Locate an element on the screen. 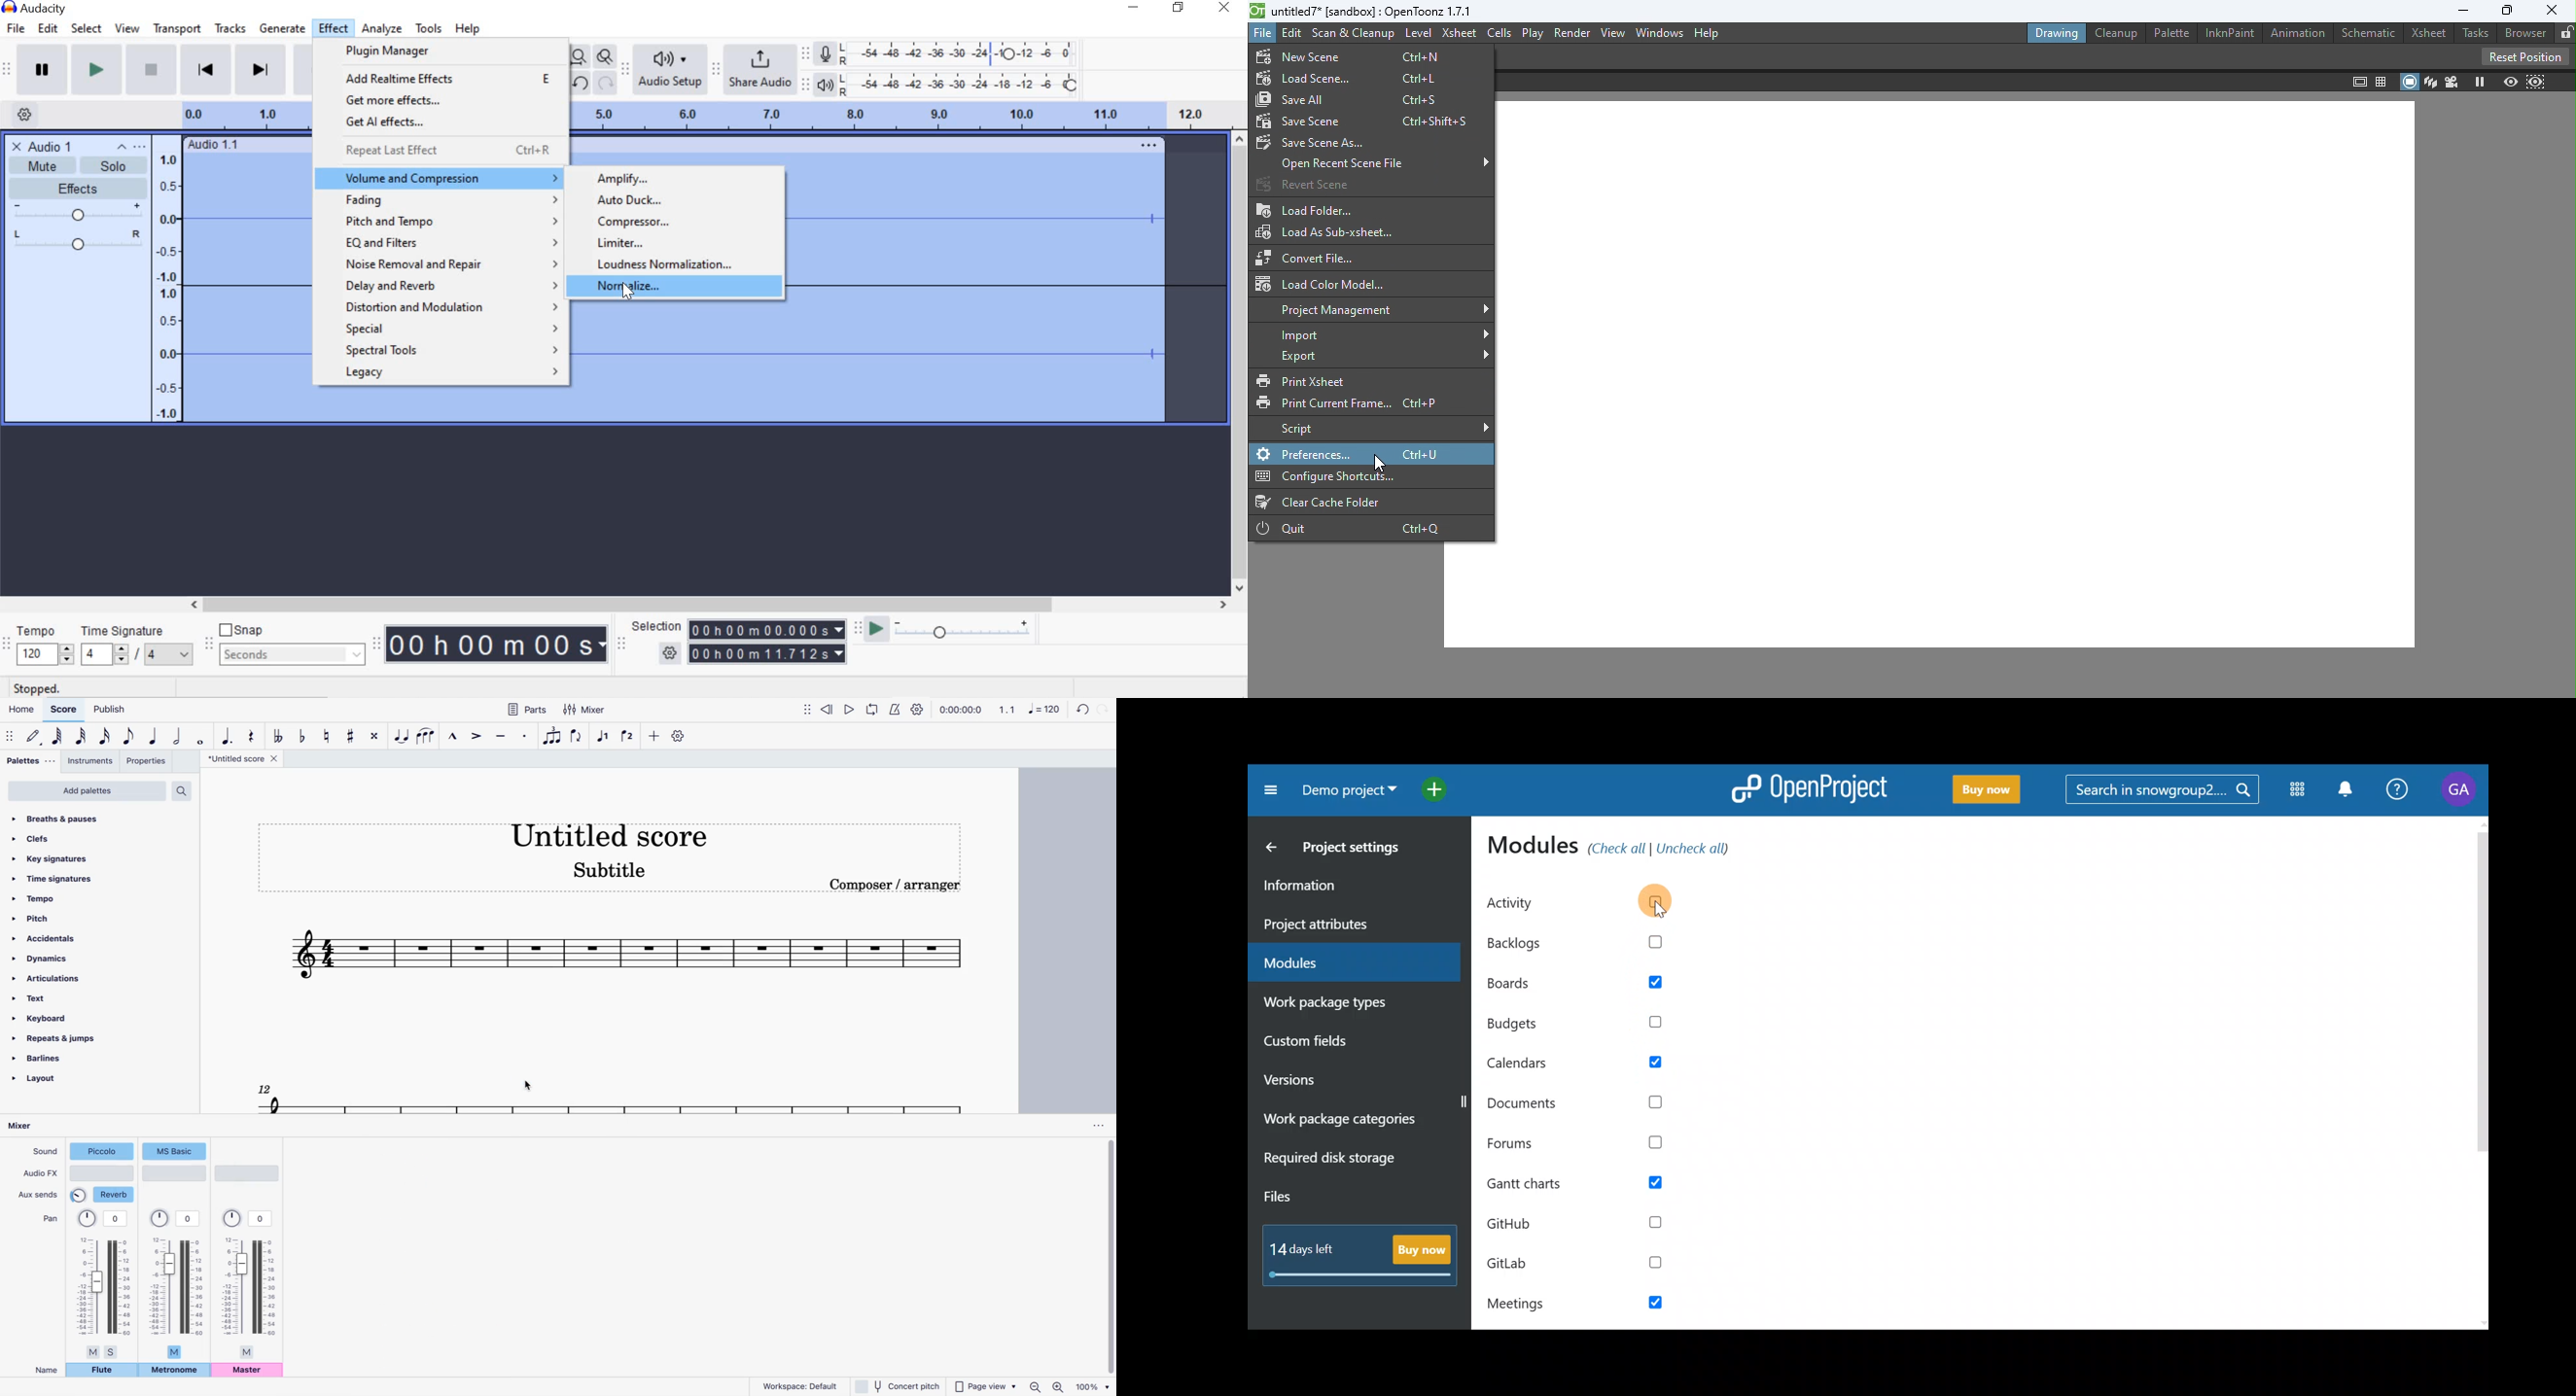 This screenshot has width=2576, height=1400. Pause is located at coordinates (43, 70).